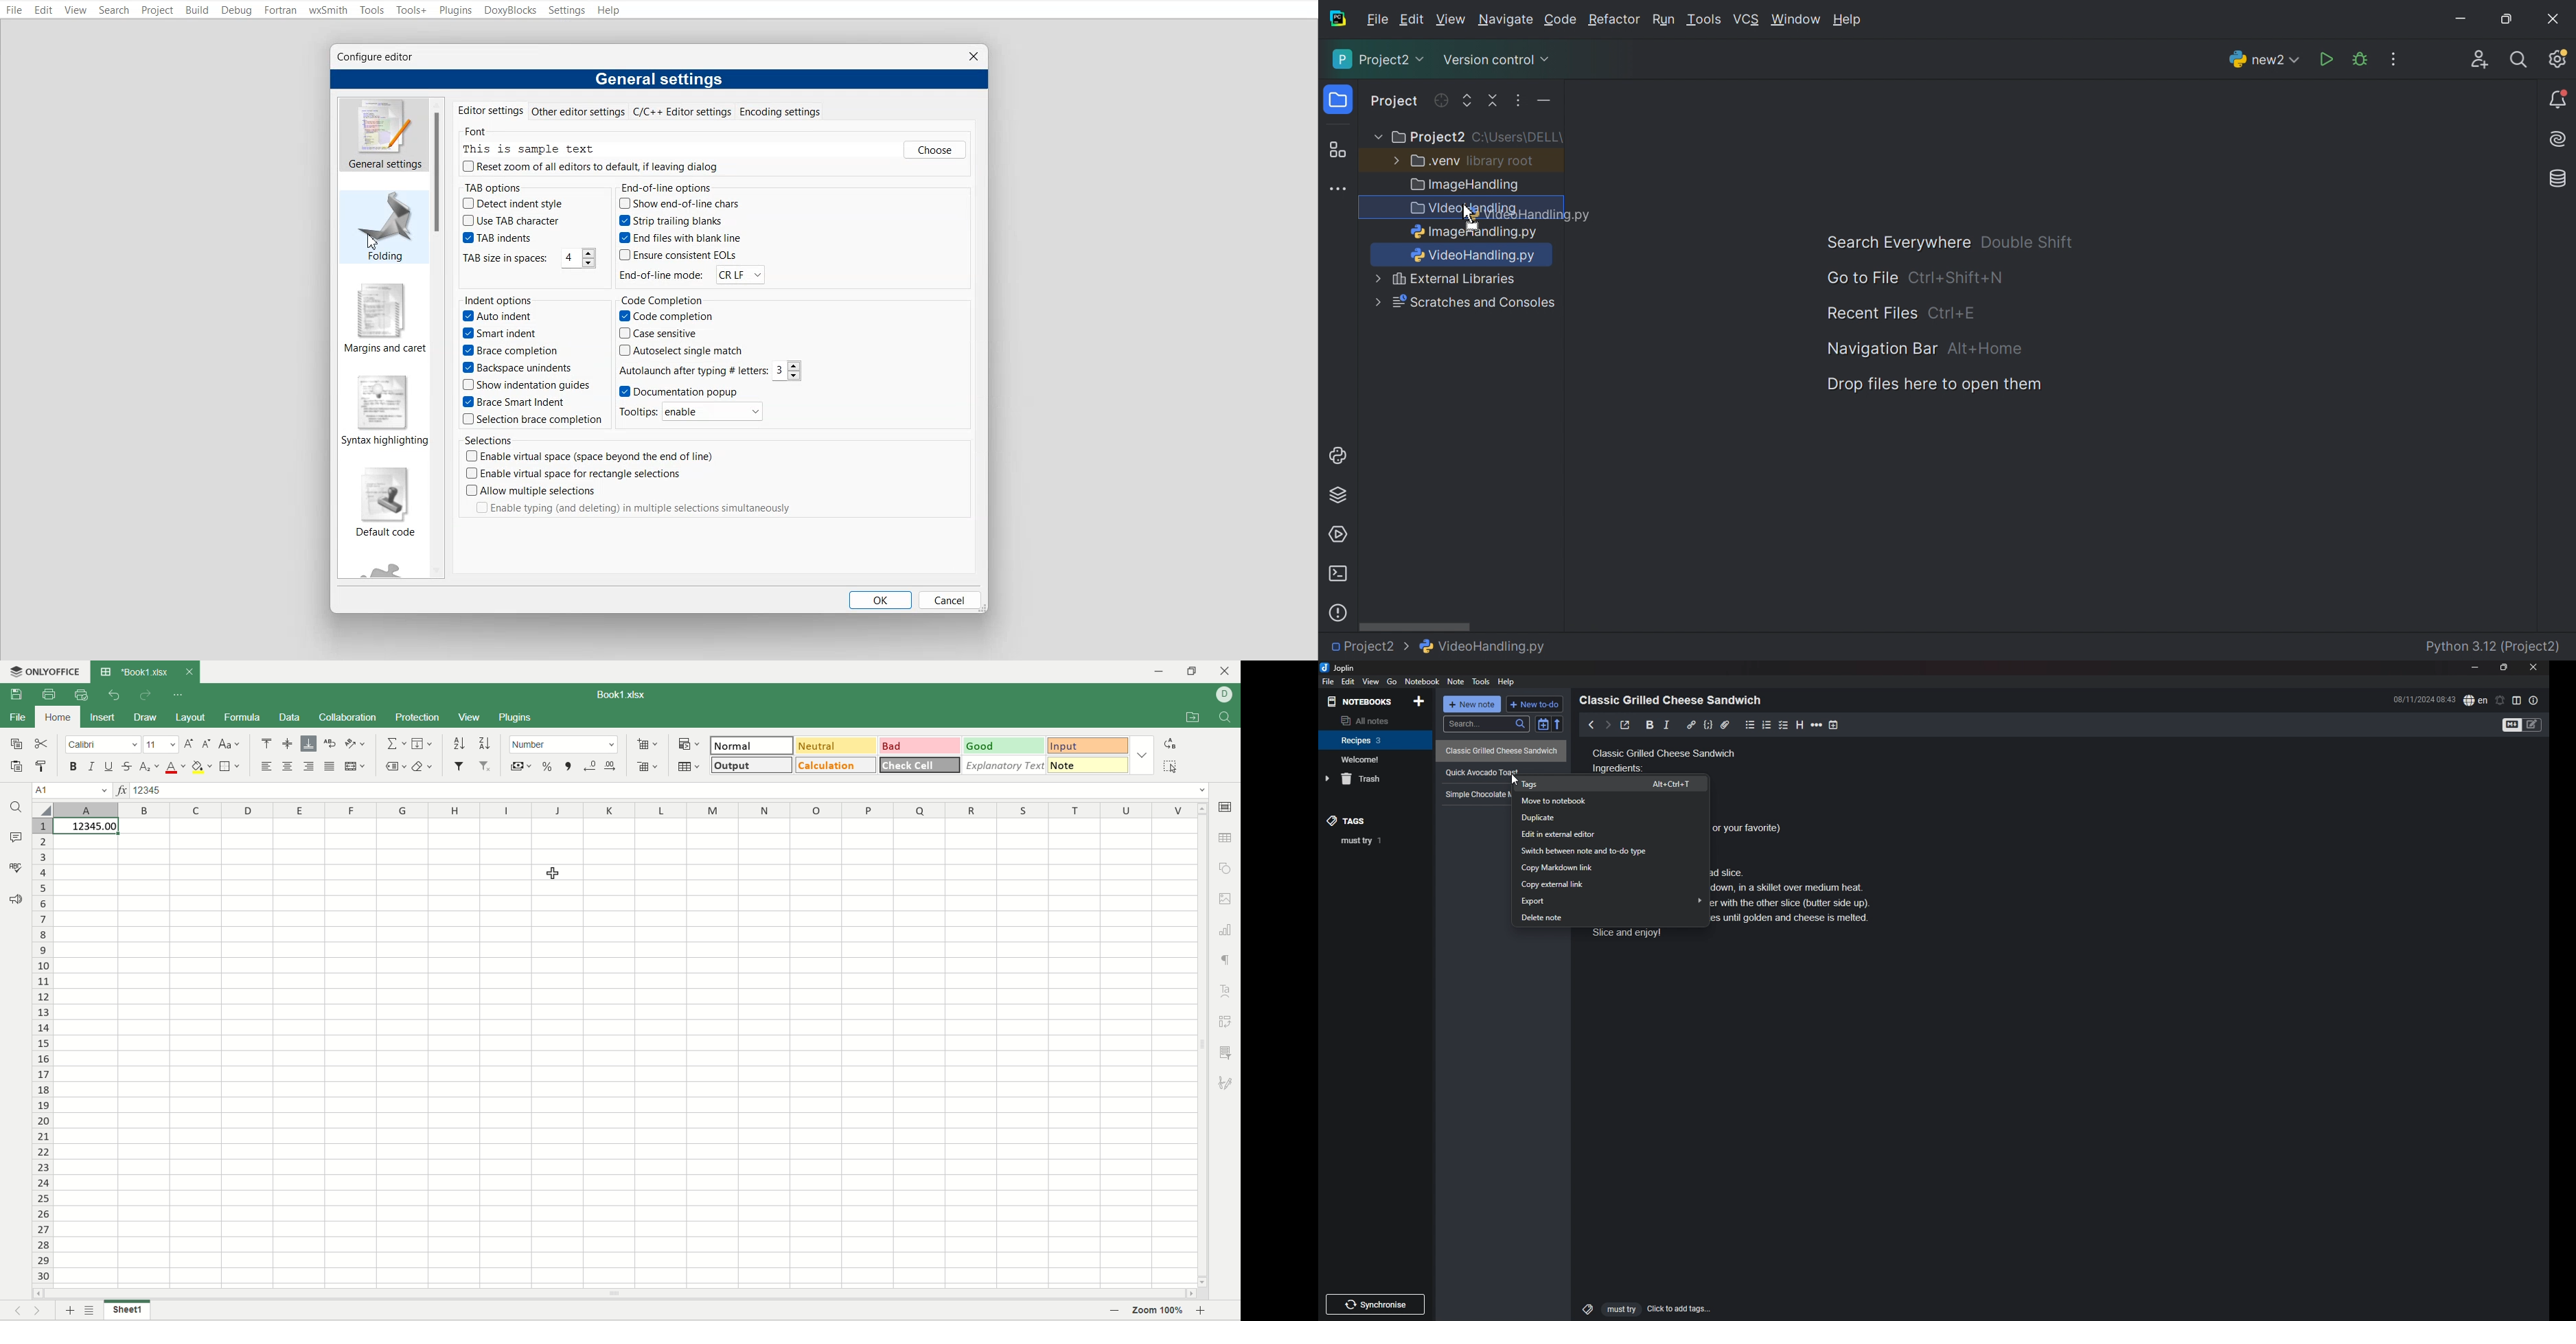  What do you see at coordinates (41, 1051) in the screenshot?
I see `row number` at bounding box center [41, 1051].